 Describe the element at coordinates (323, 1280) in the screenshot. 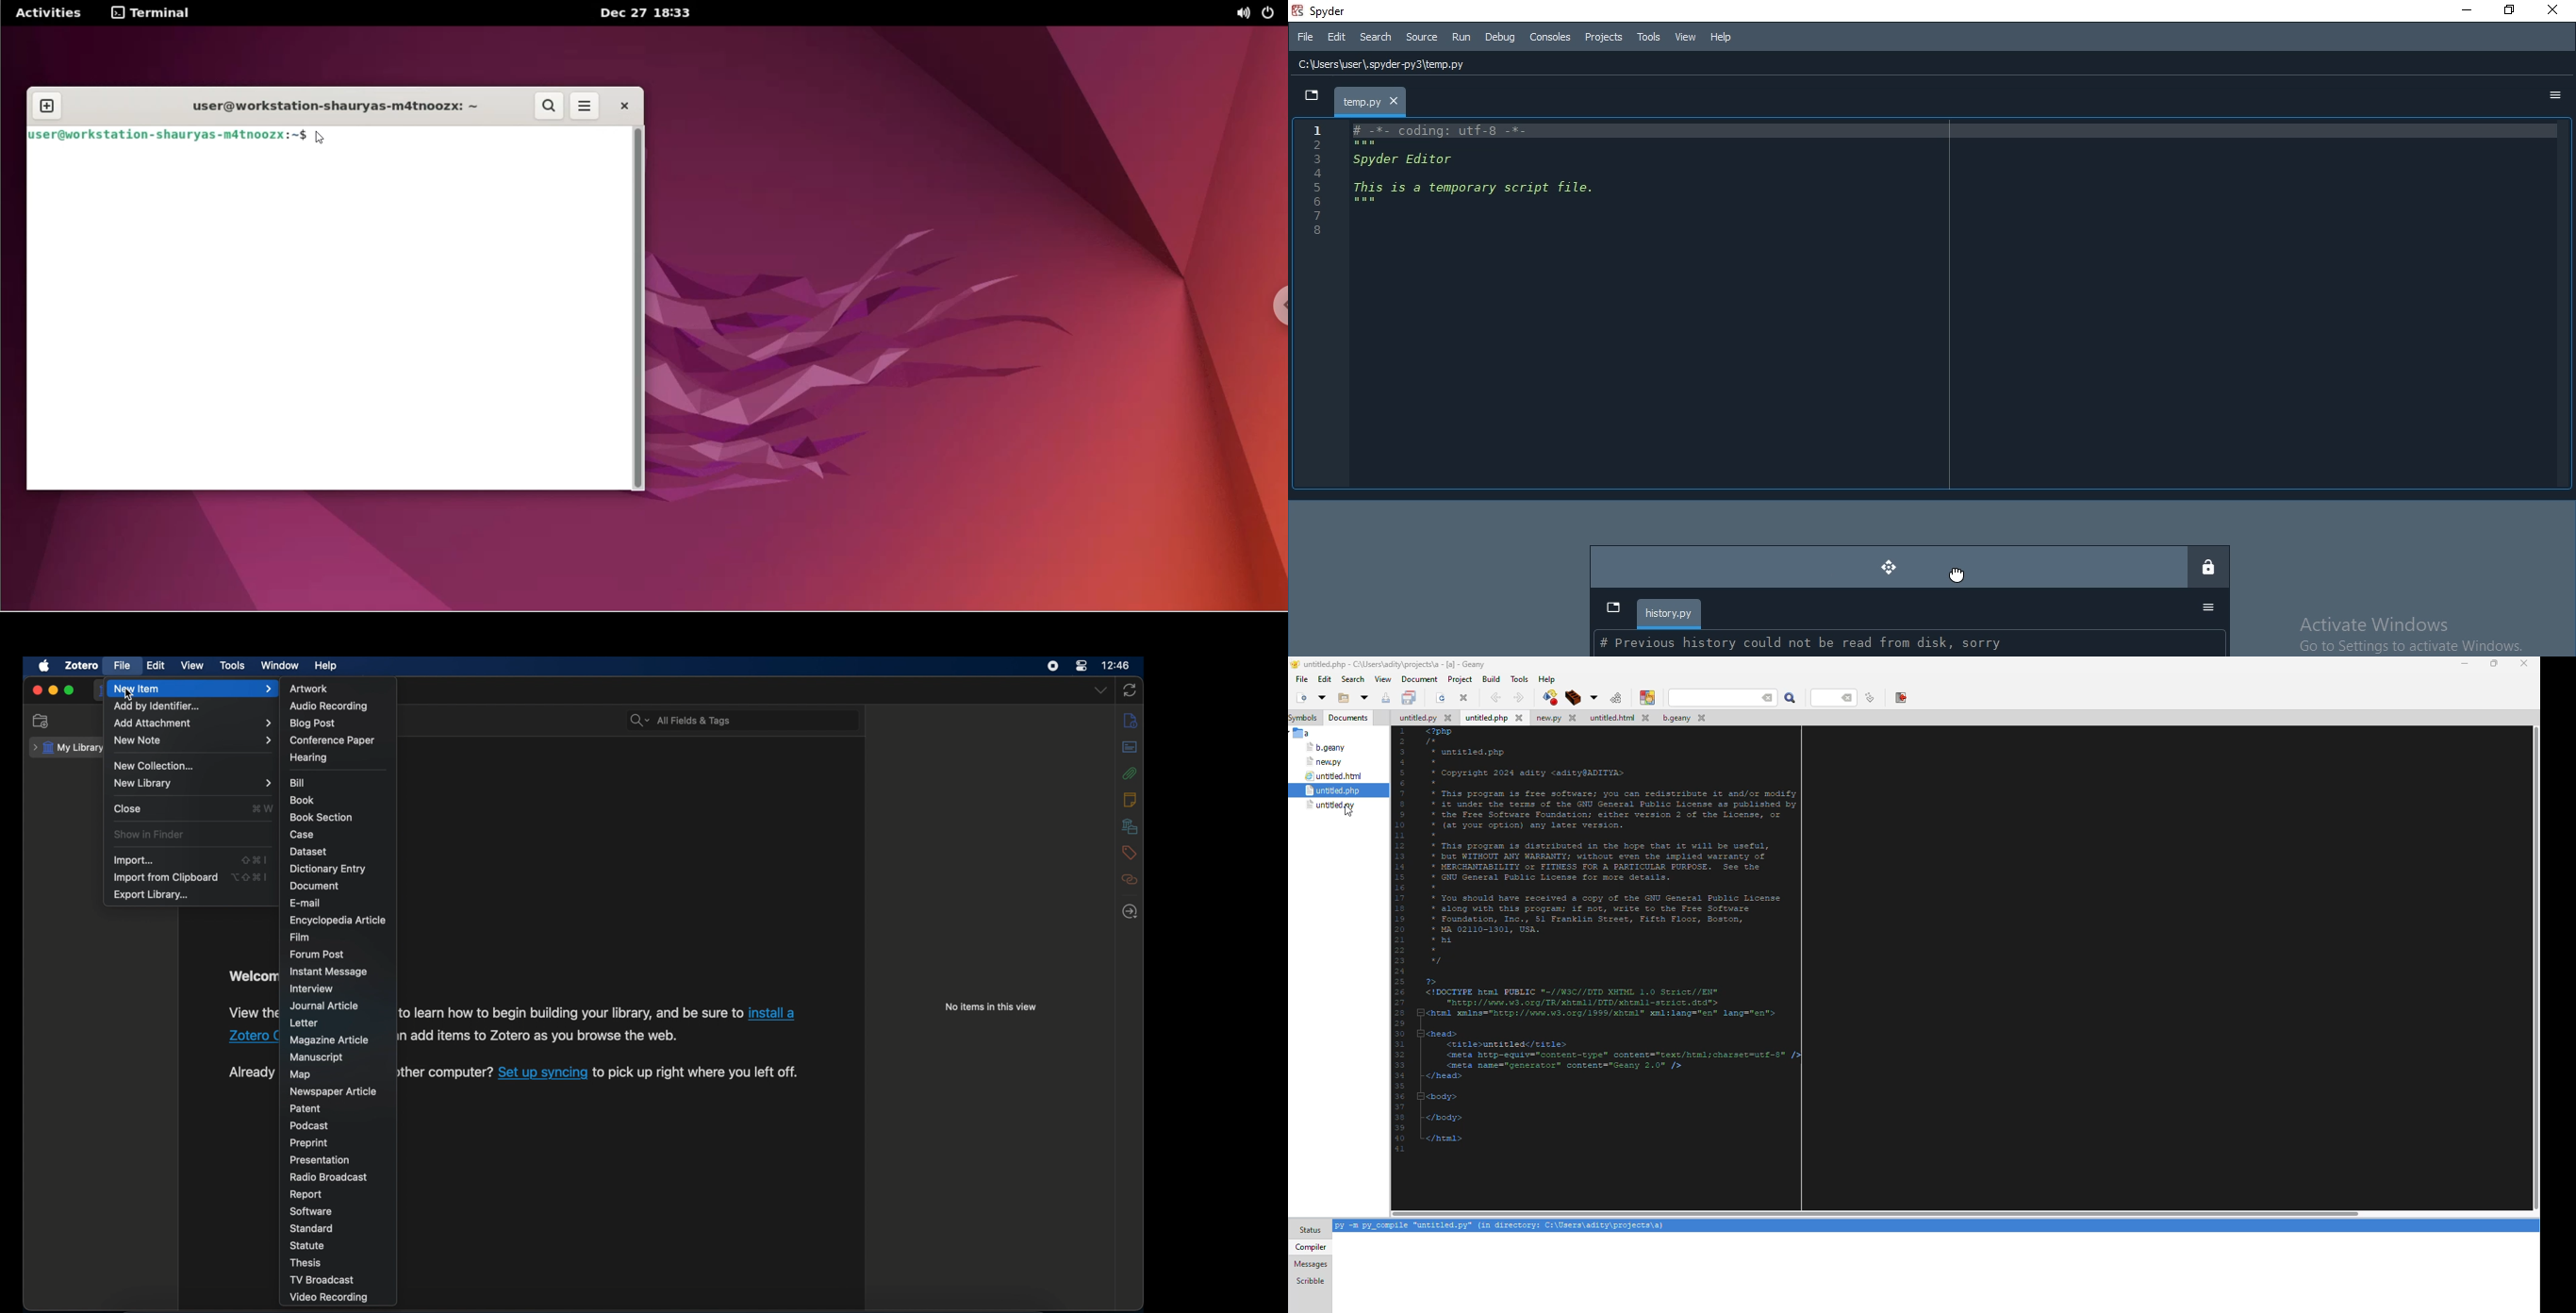

I see `tv broadcast` at that location.